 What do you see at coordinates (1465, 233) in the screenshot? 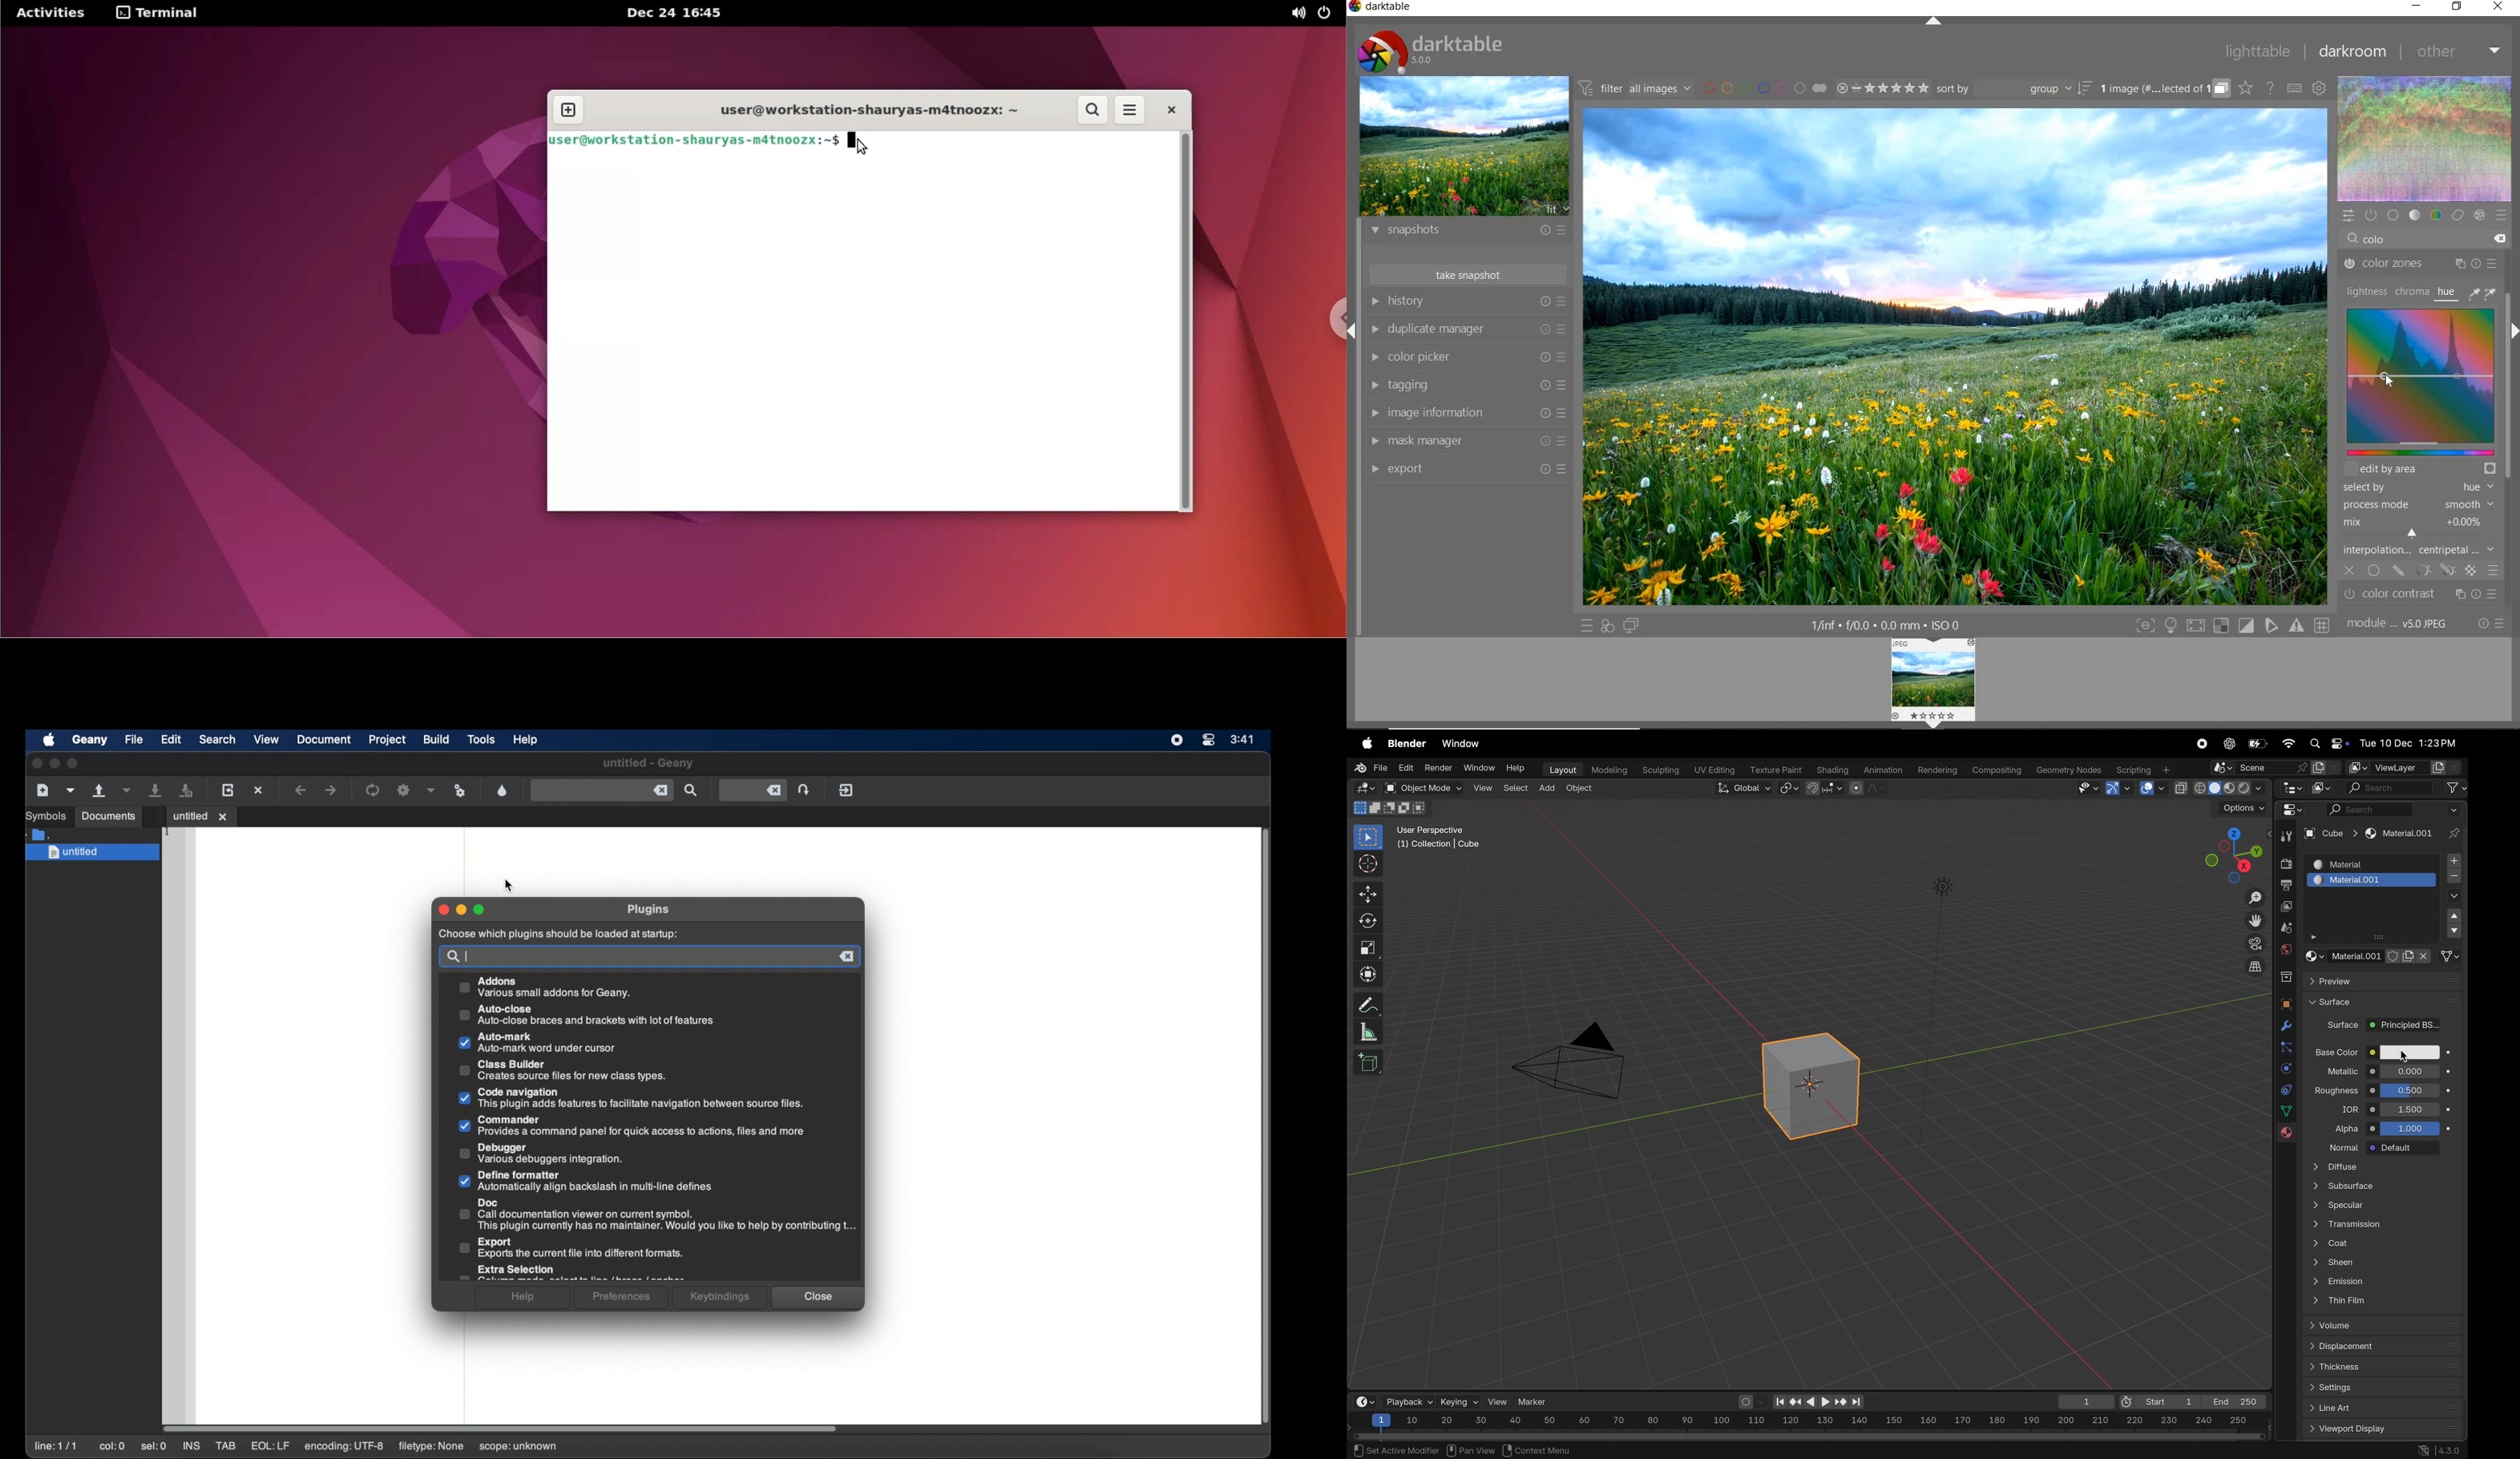
I see `snapshots` at bounding box center [1465, 233].